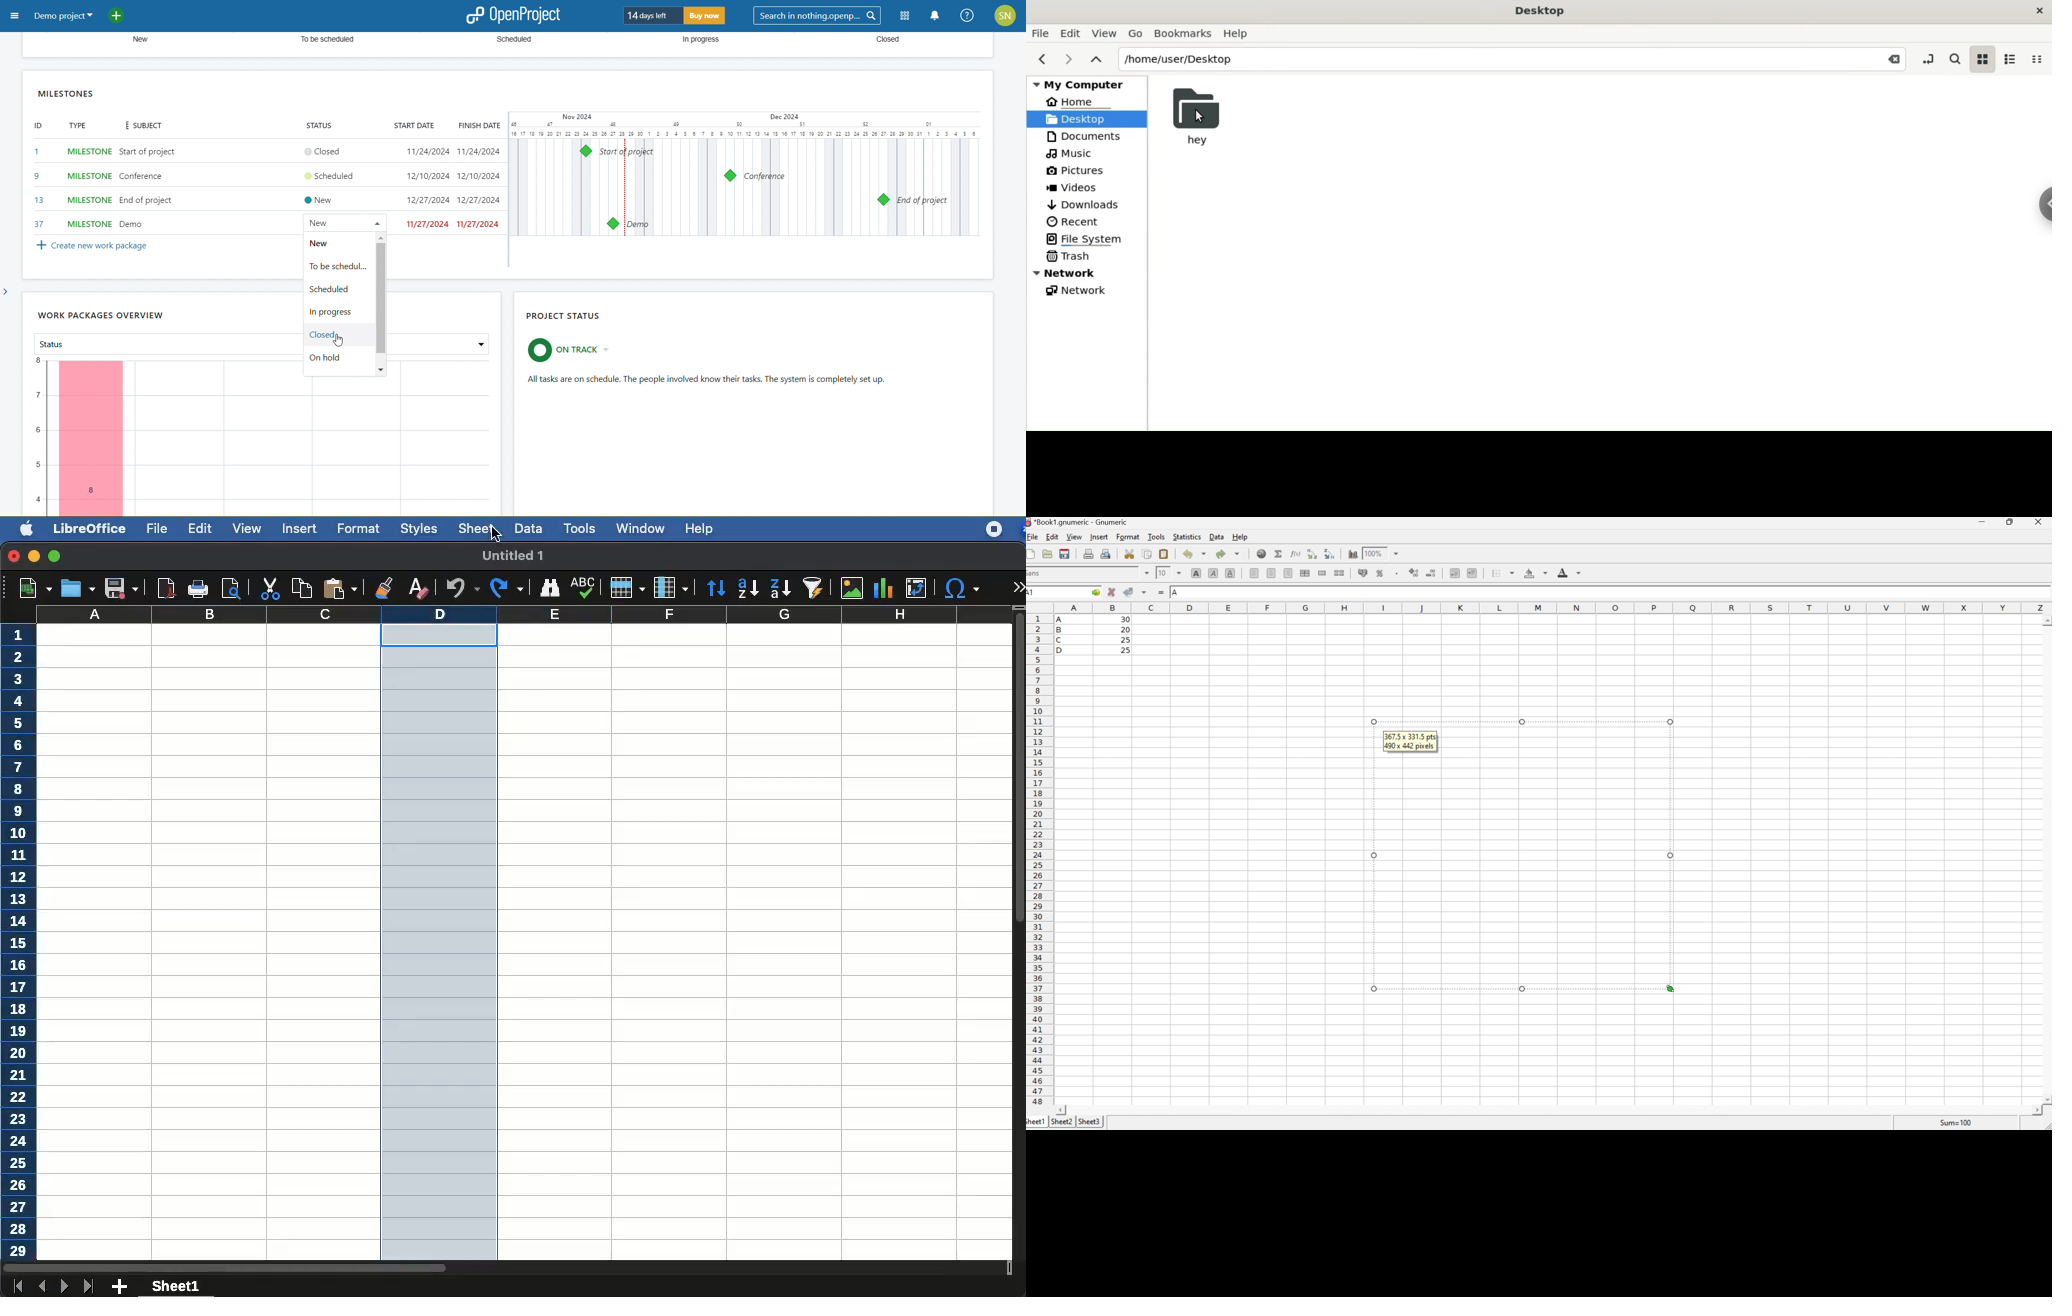  What do you see at coordinates (905, 16) in the screenshot?
I see `modules` at bounding box center [905, 16].